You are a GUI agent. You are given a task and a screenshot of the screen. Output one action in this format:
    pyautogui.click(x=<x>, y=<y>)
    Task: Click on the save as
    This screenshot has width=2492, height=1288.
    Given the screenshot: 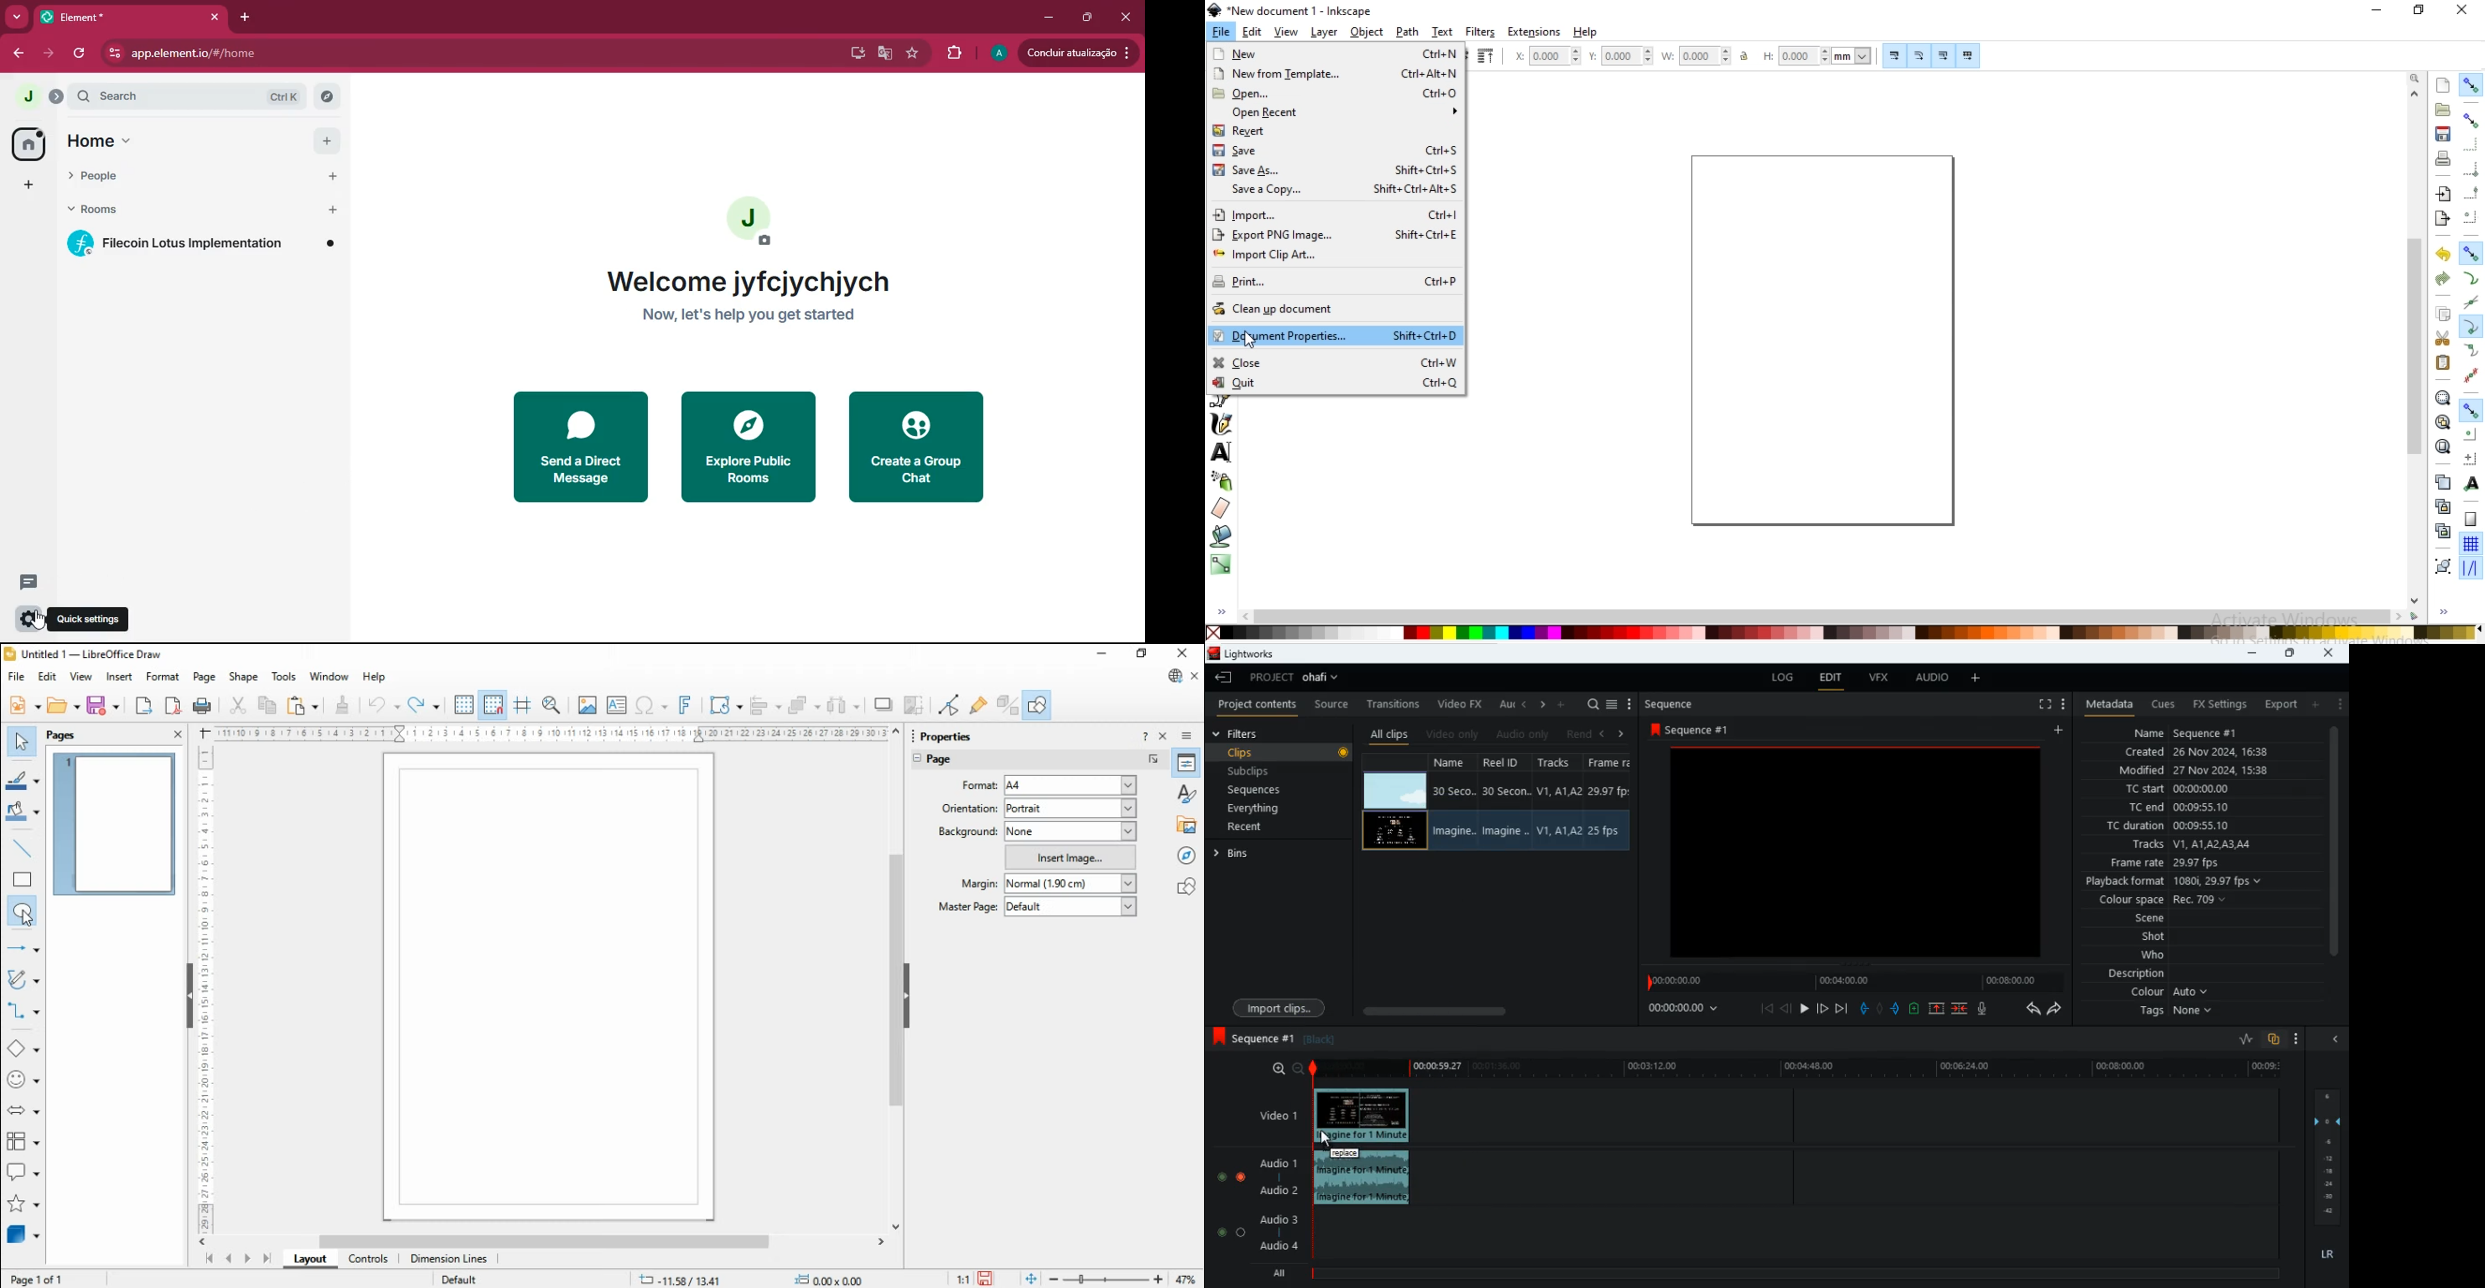 What is the action you would take?
    pyautogui.click(x=1334, y=172)
    